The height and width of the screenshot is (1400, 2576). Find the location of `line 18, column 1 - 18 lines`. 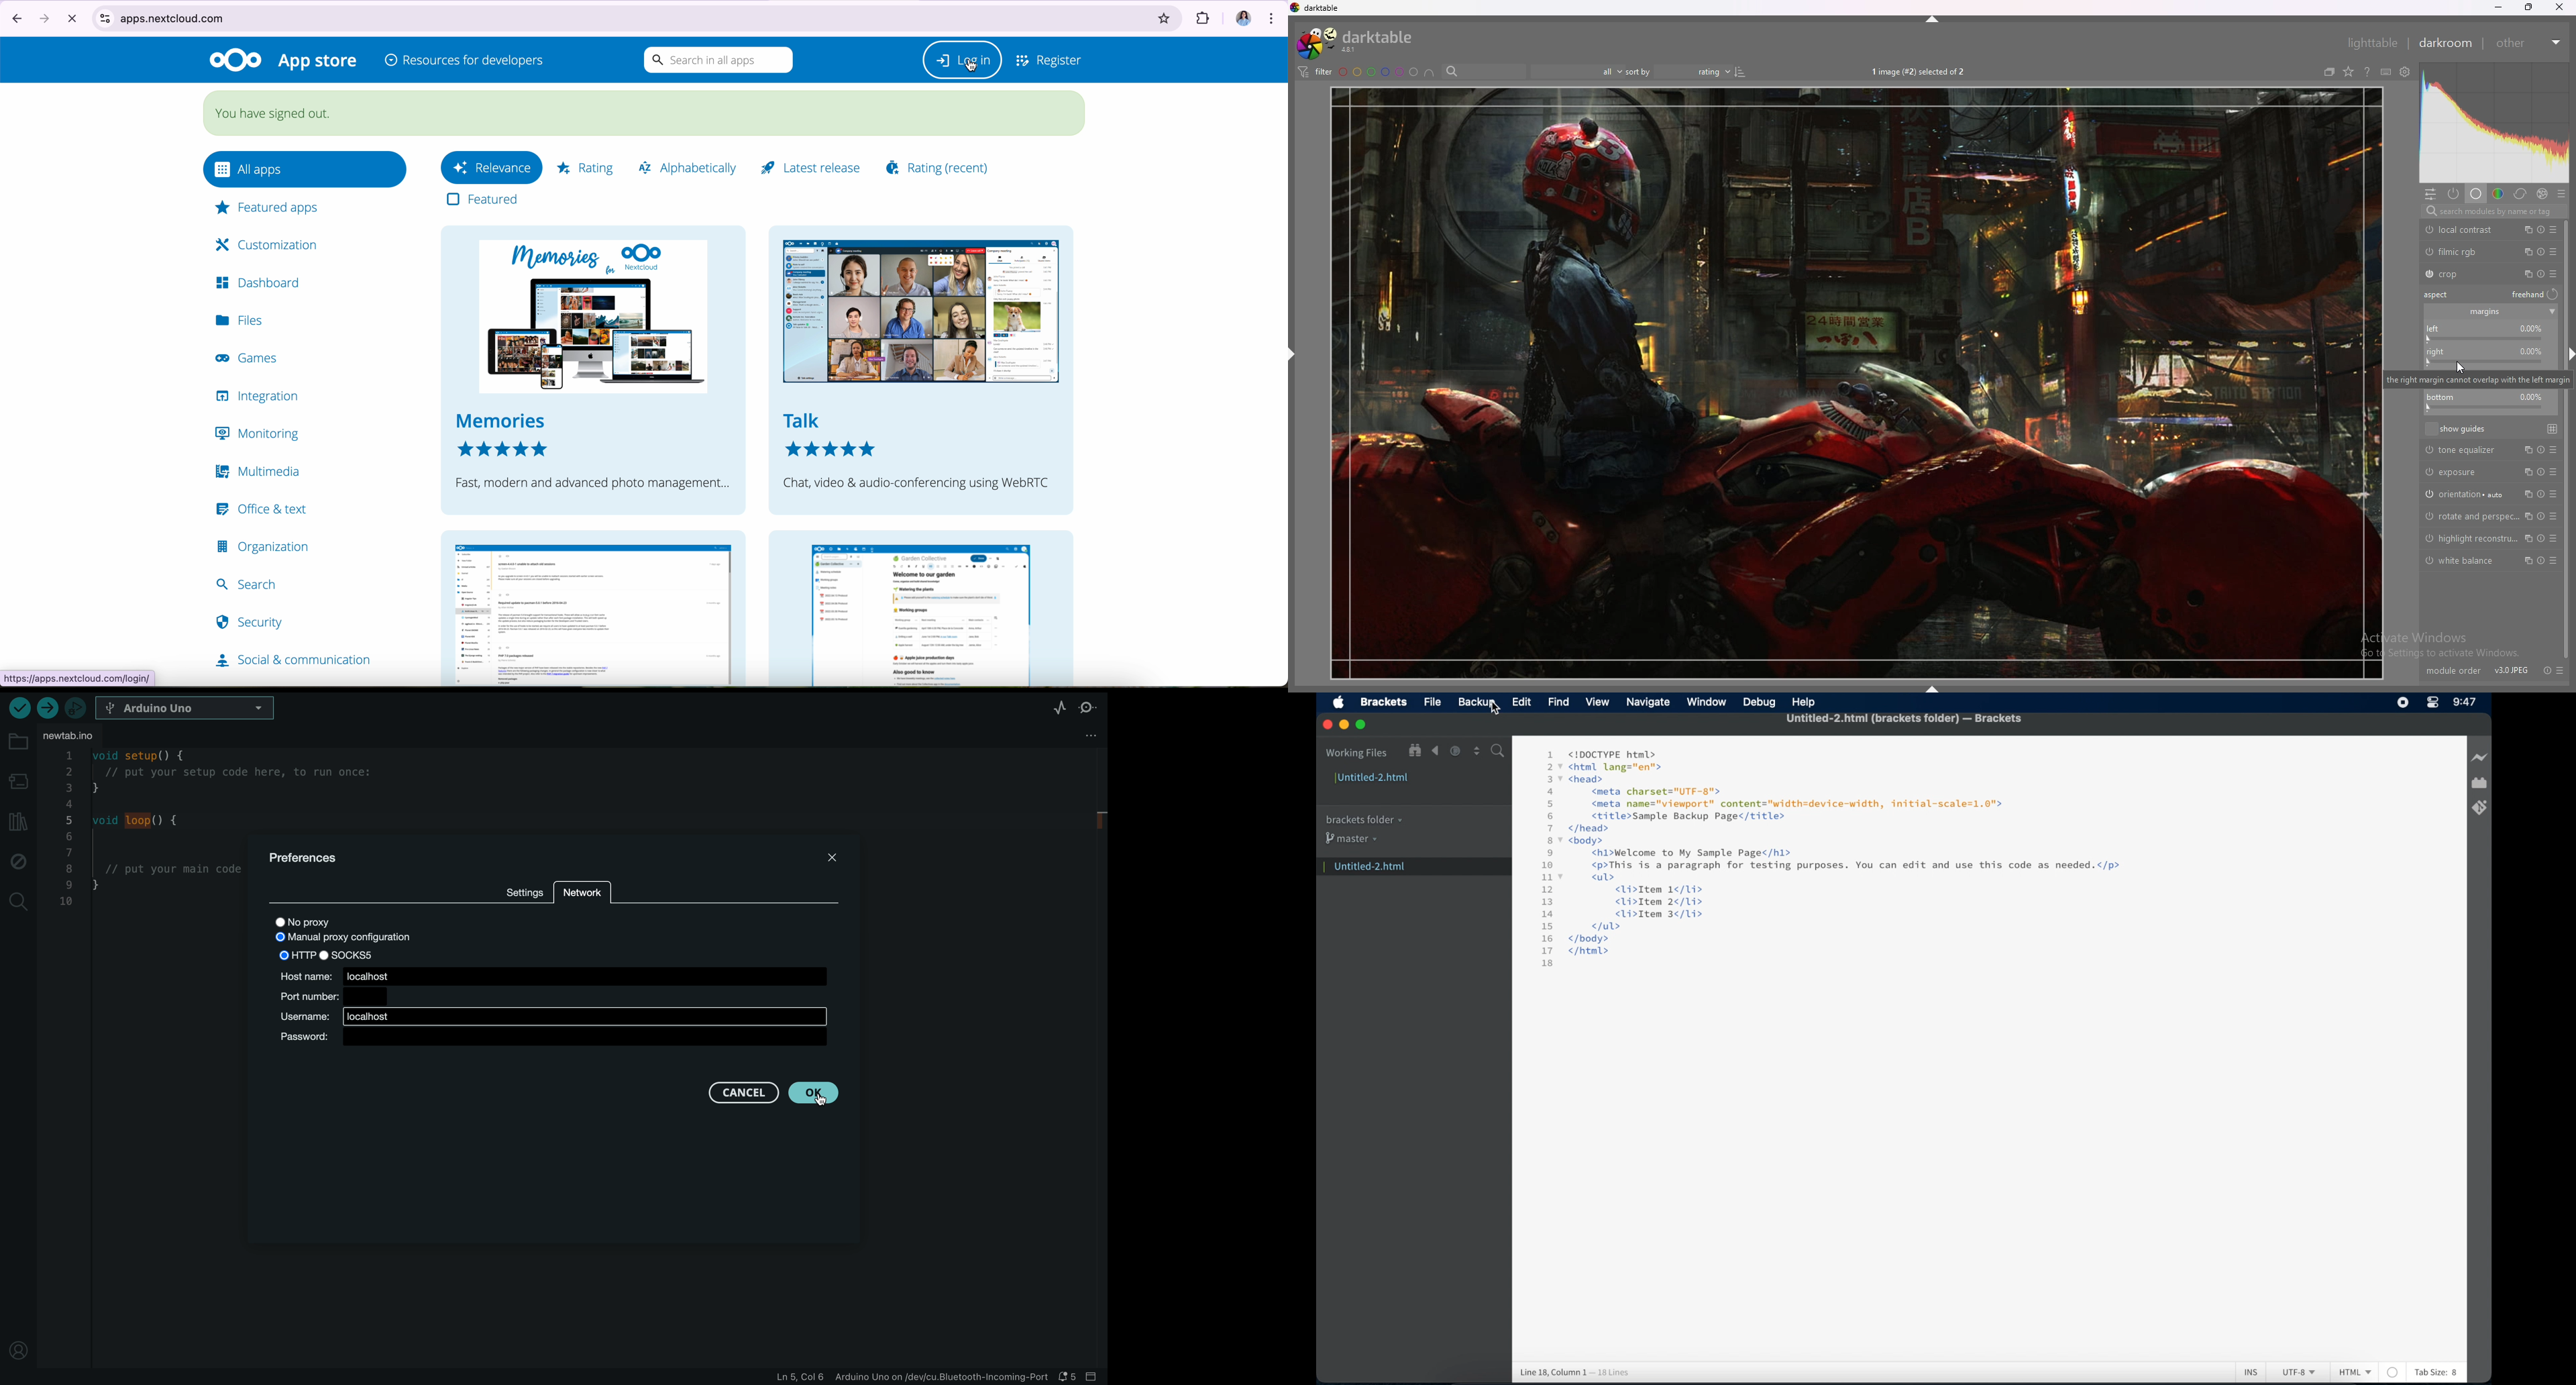

line 18, column 1 - 18 lines is located at coordinates (1575, 1372).